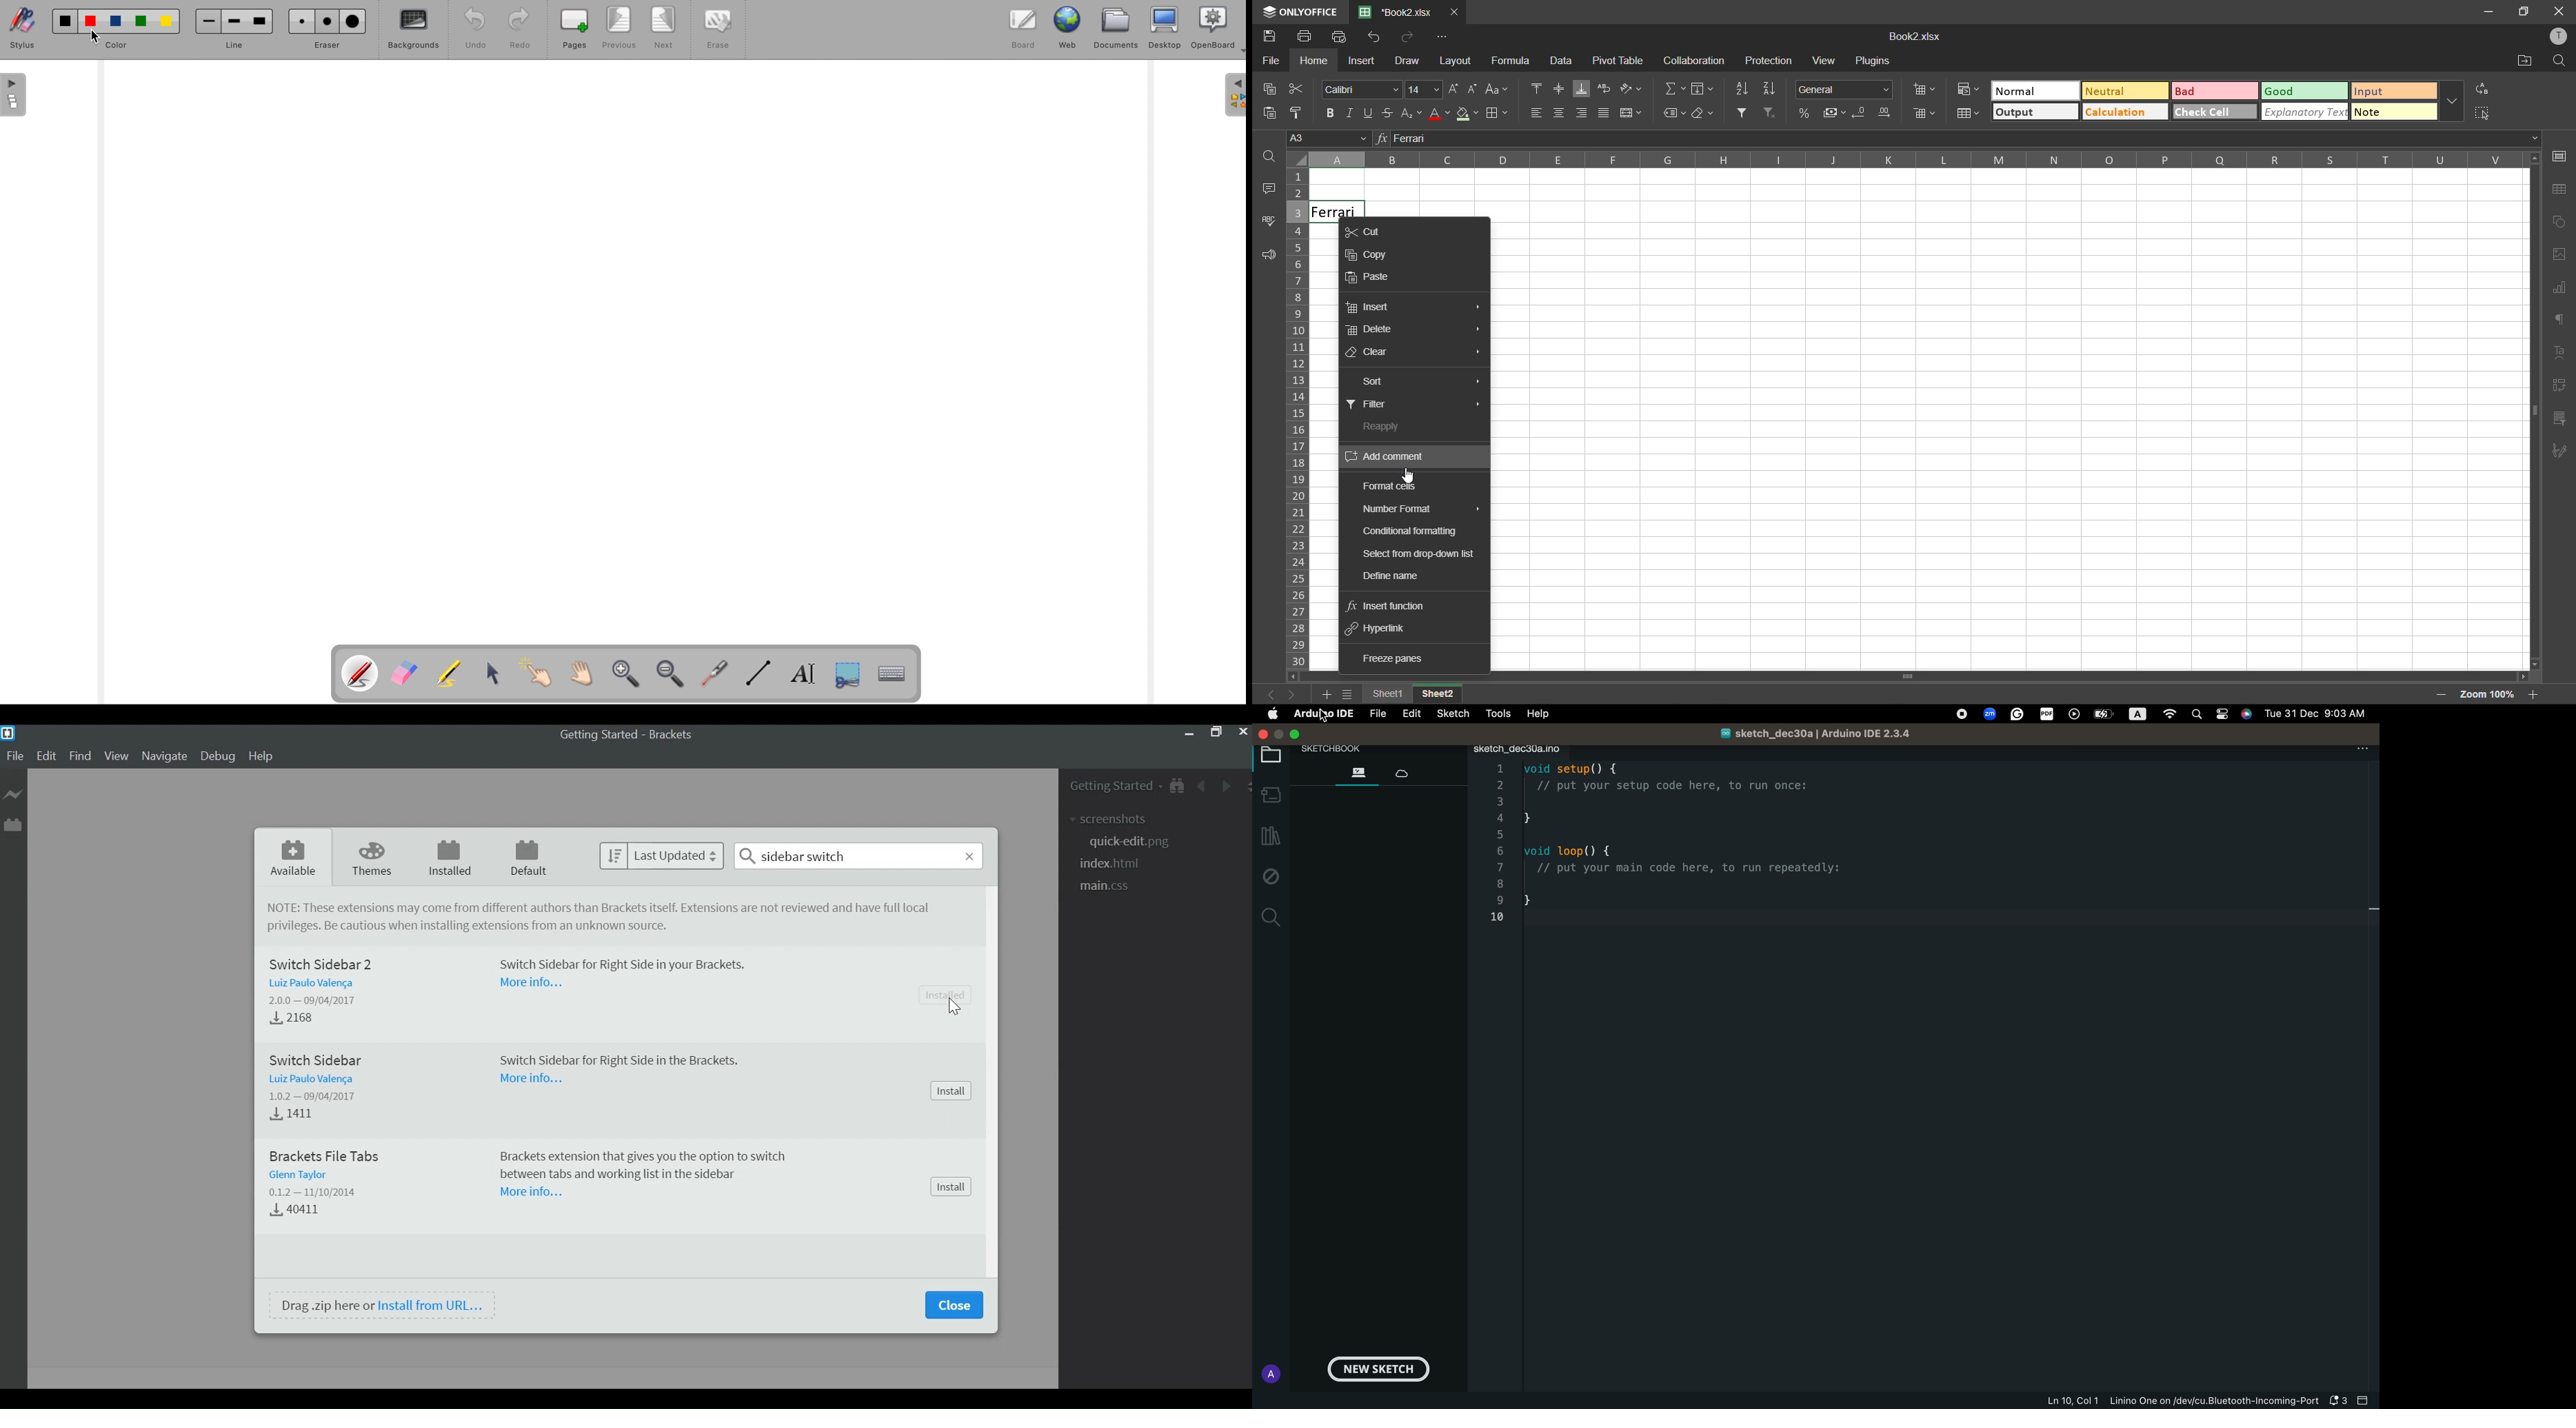 The width and height of the screenshot is (2576, 1428). Describe the element at coordinates (1742, 112) in the screenshot. I see `filter` at that location.